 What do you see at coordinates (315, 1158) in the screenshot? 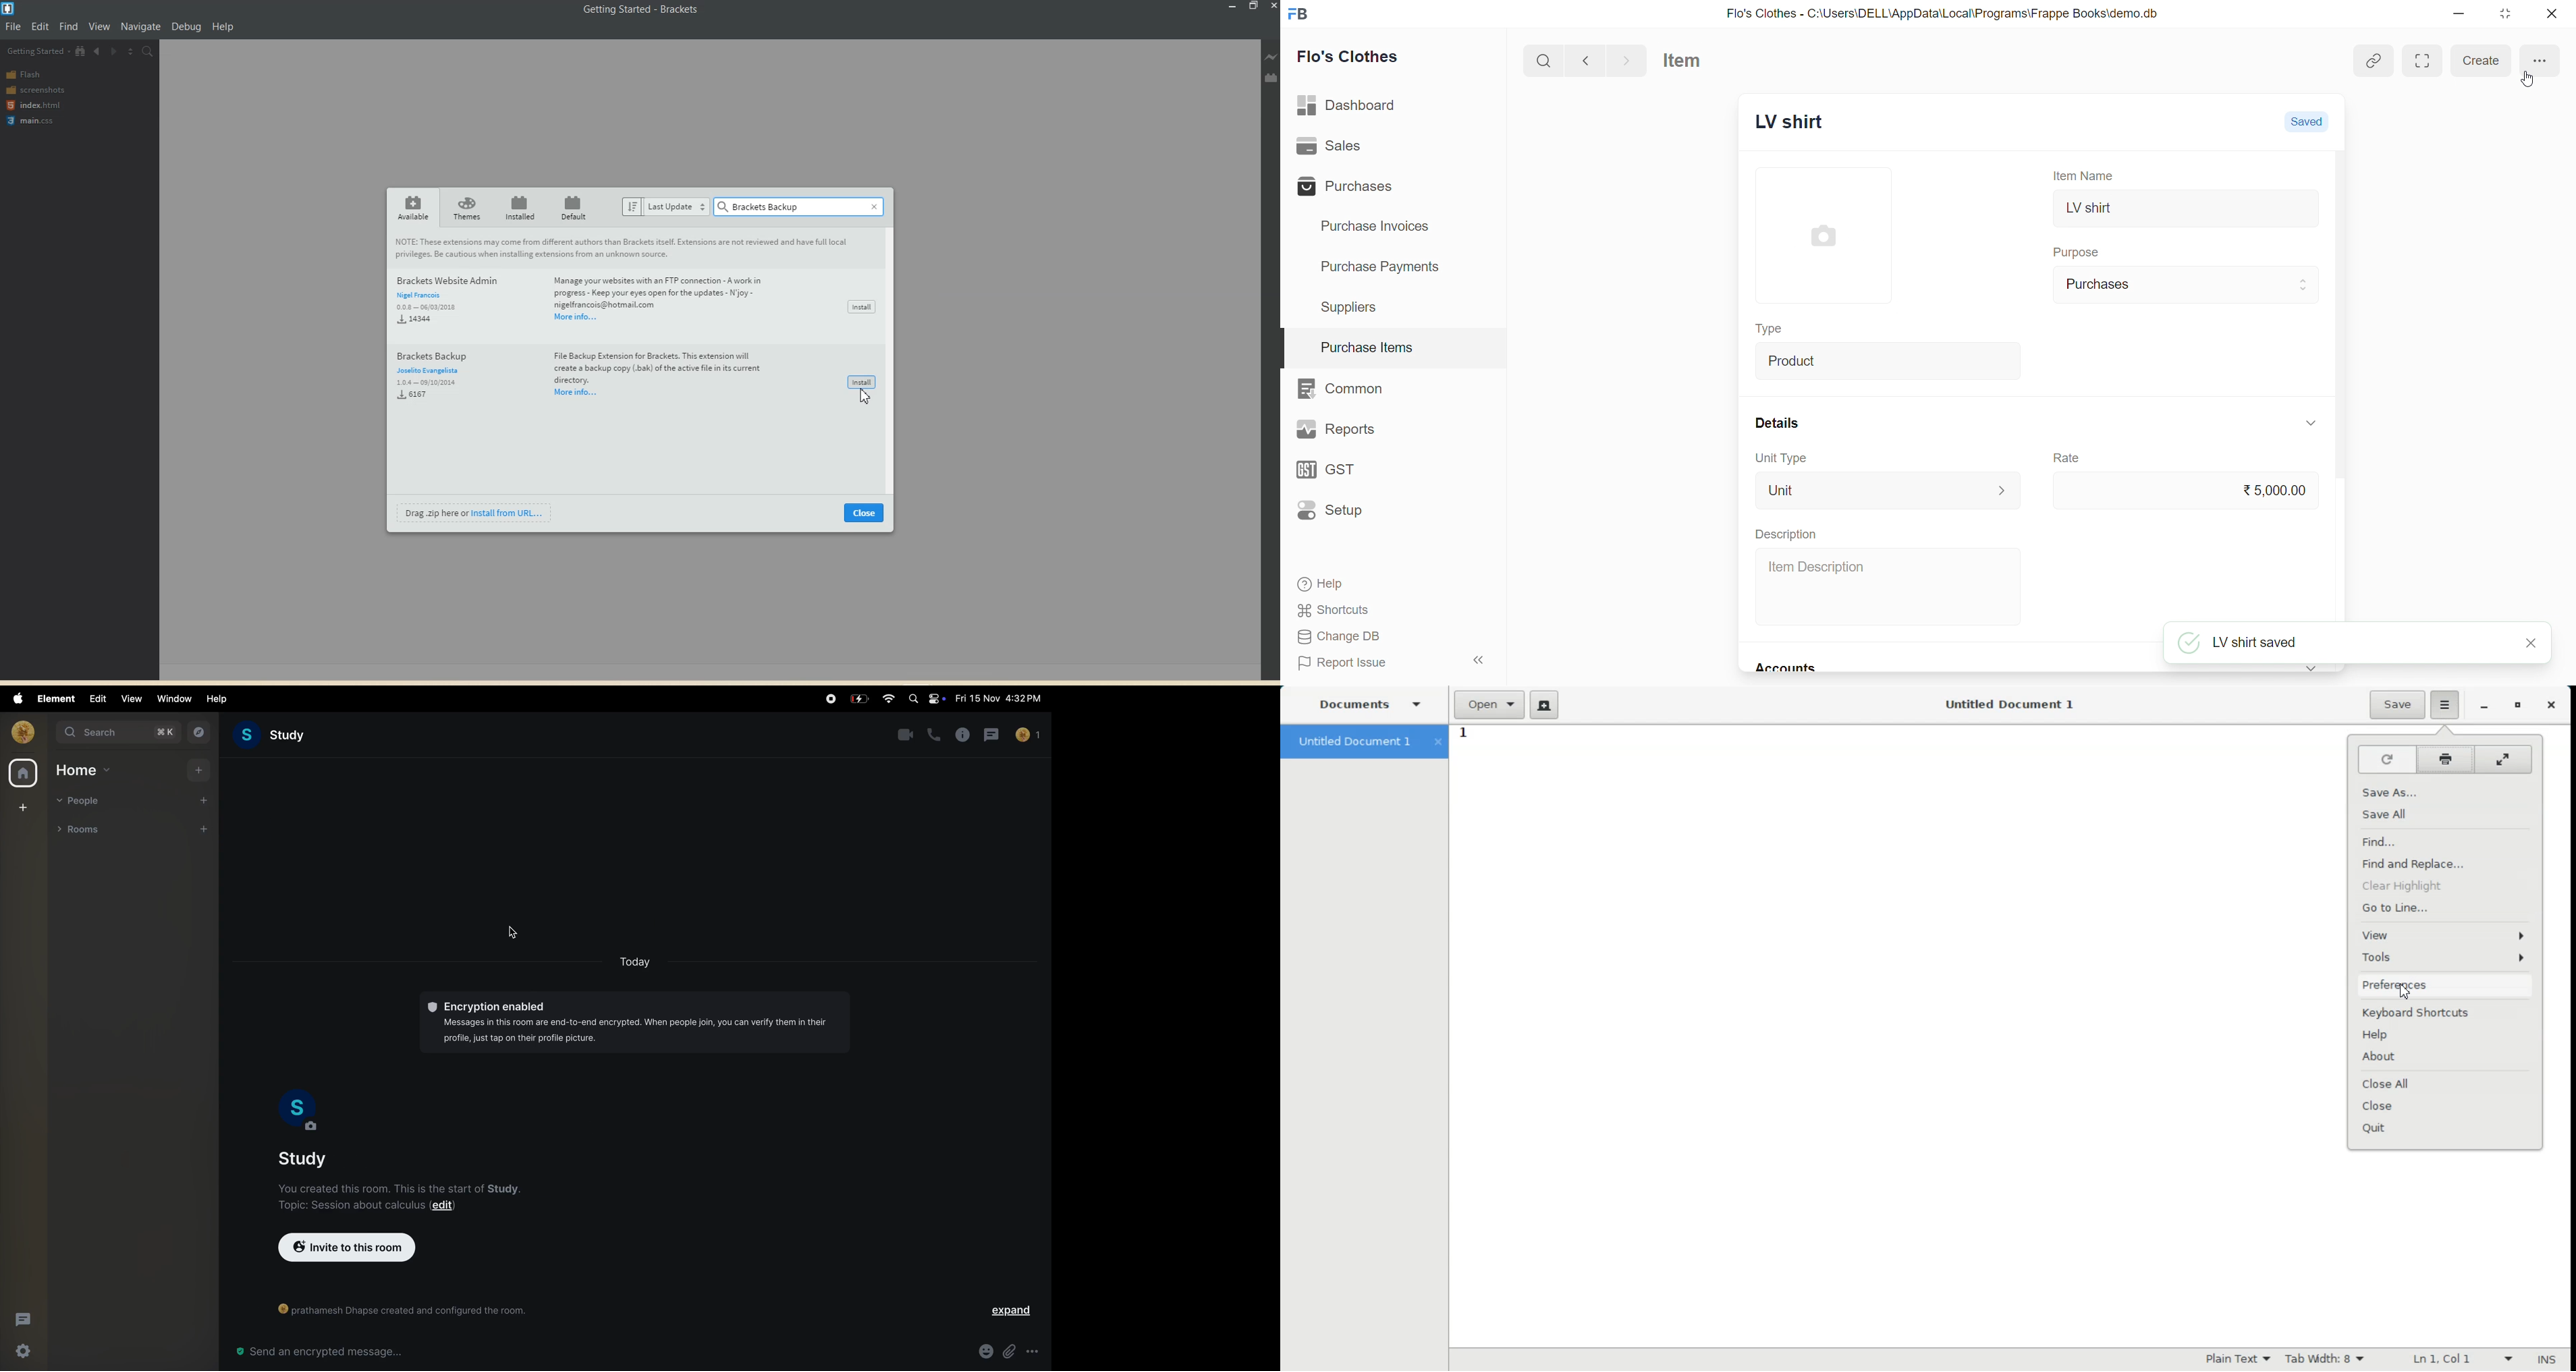
I see `room name` at bounding box center [315, 1158].